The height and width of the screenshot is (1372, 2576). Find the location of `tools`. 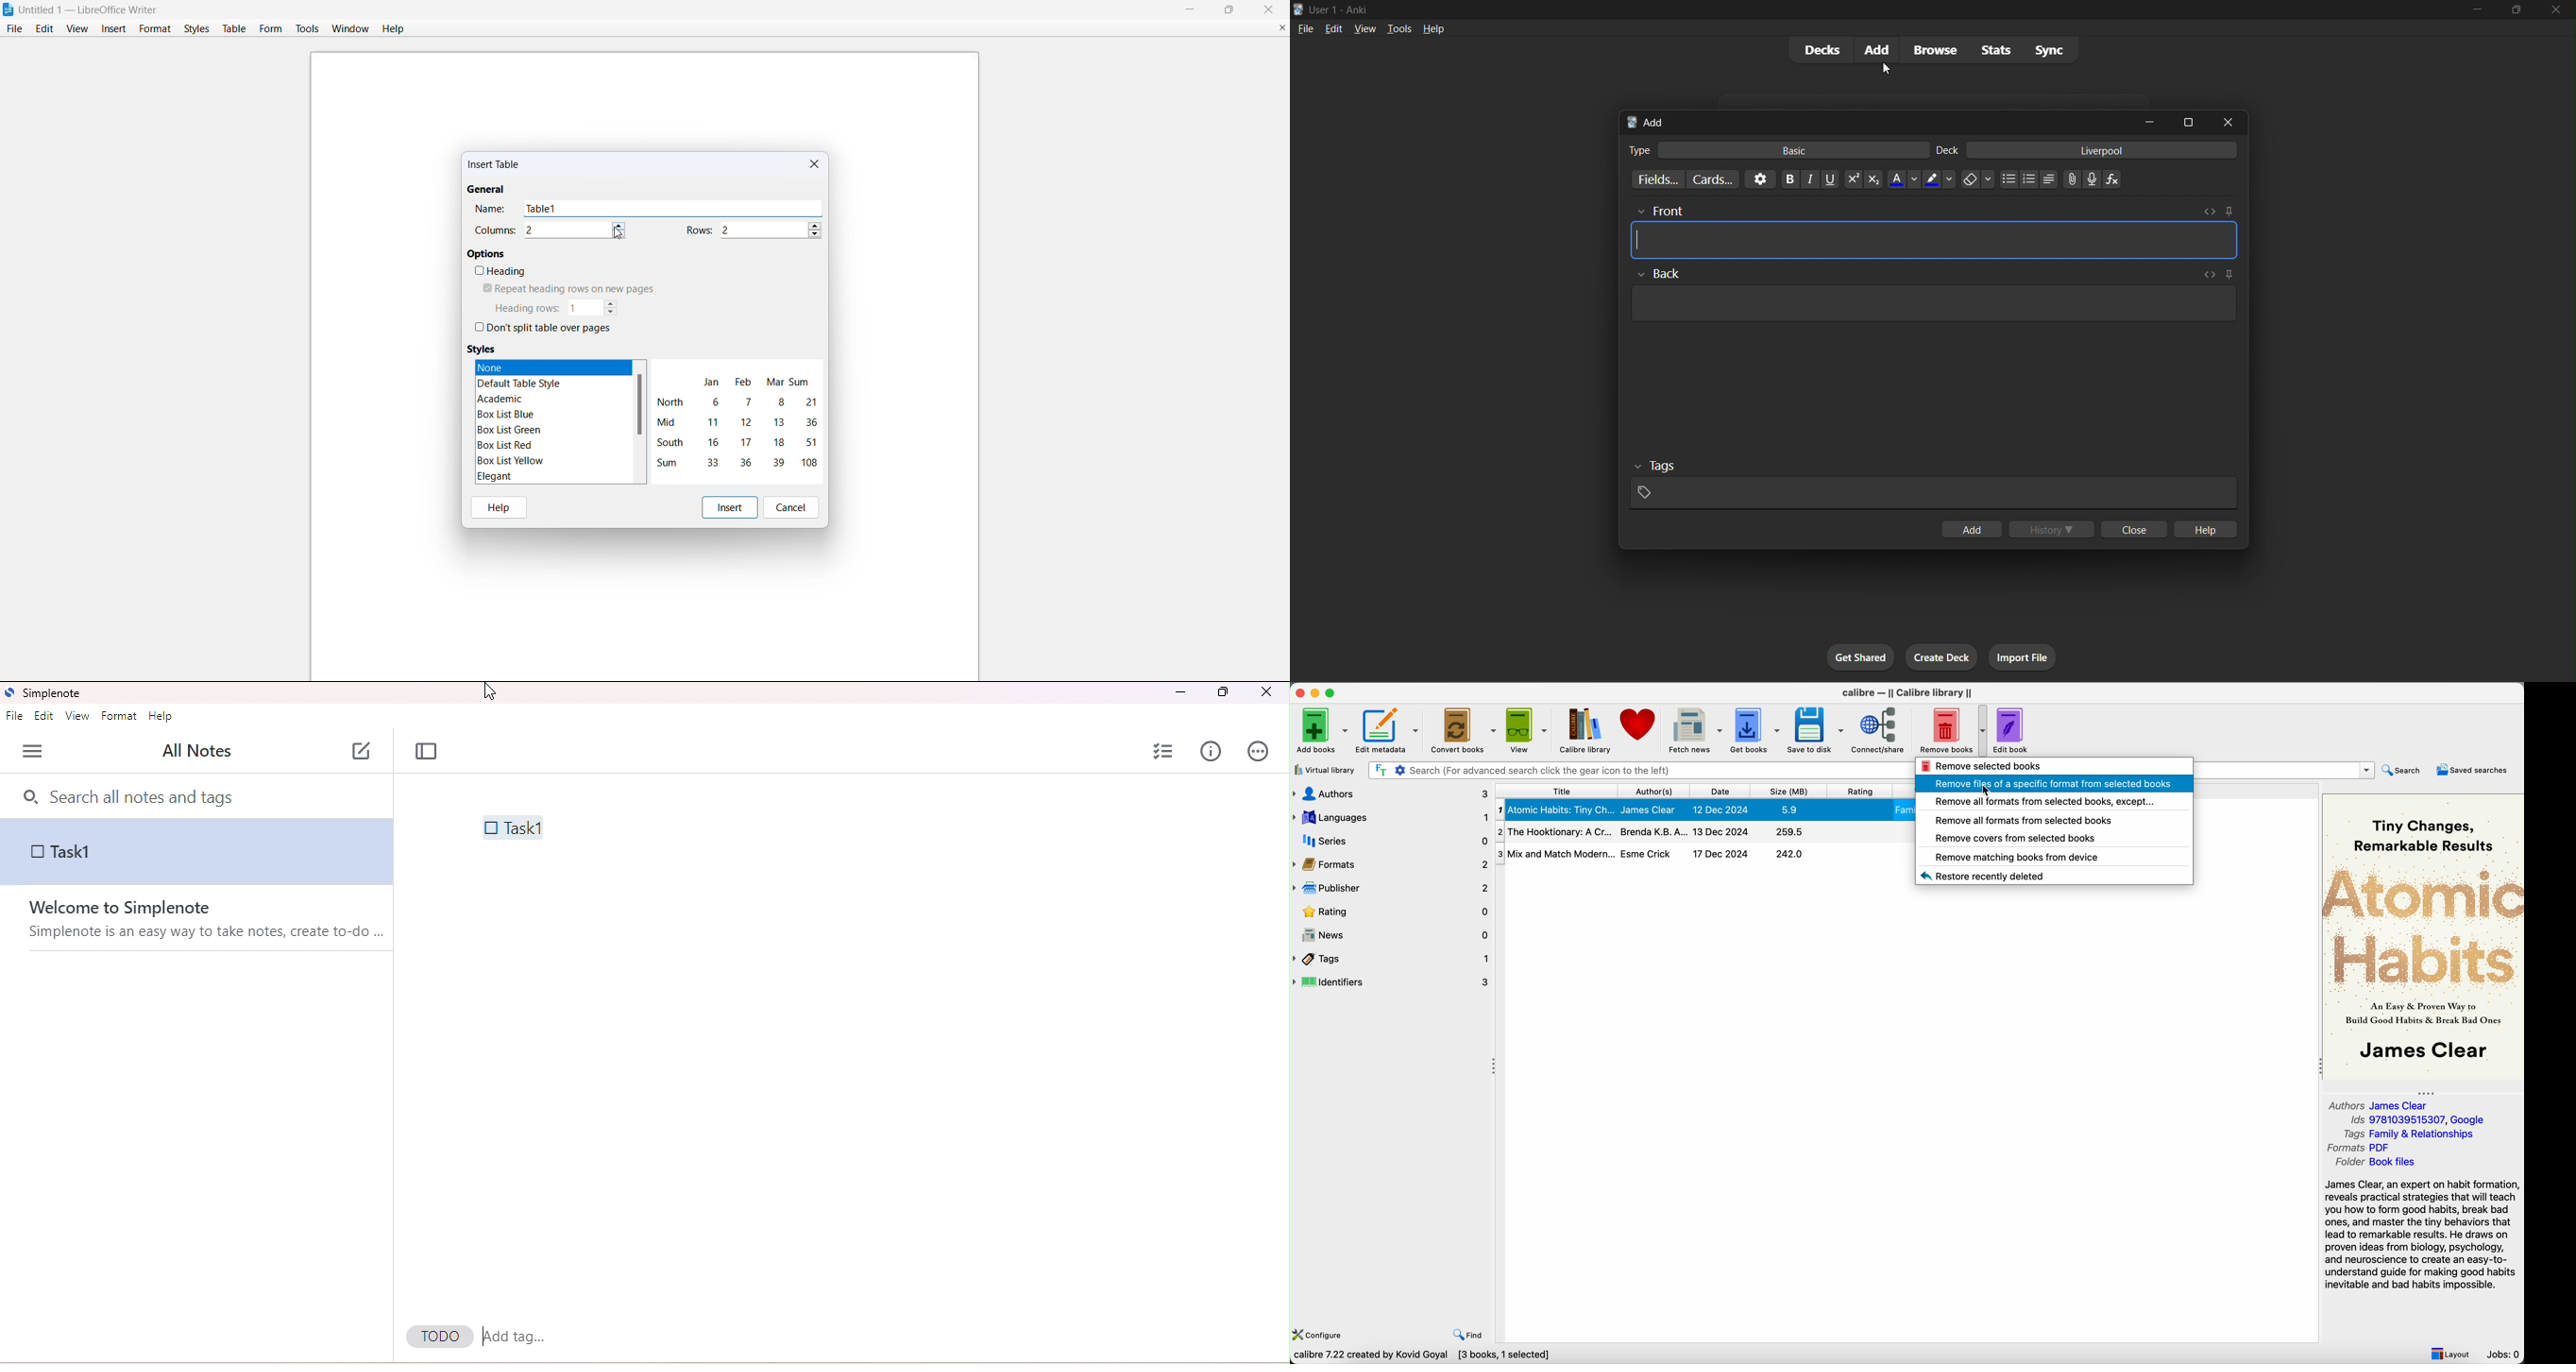

tools is located at coordinates (308, 28).